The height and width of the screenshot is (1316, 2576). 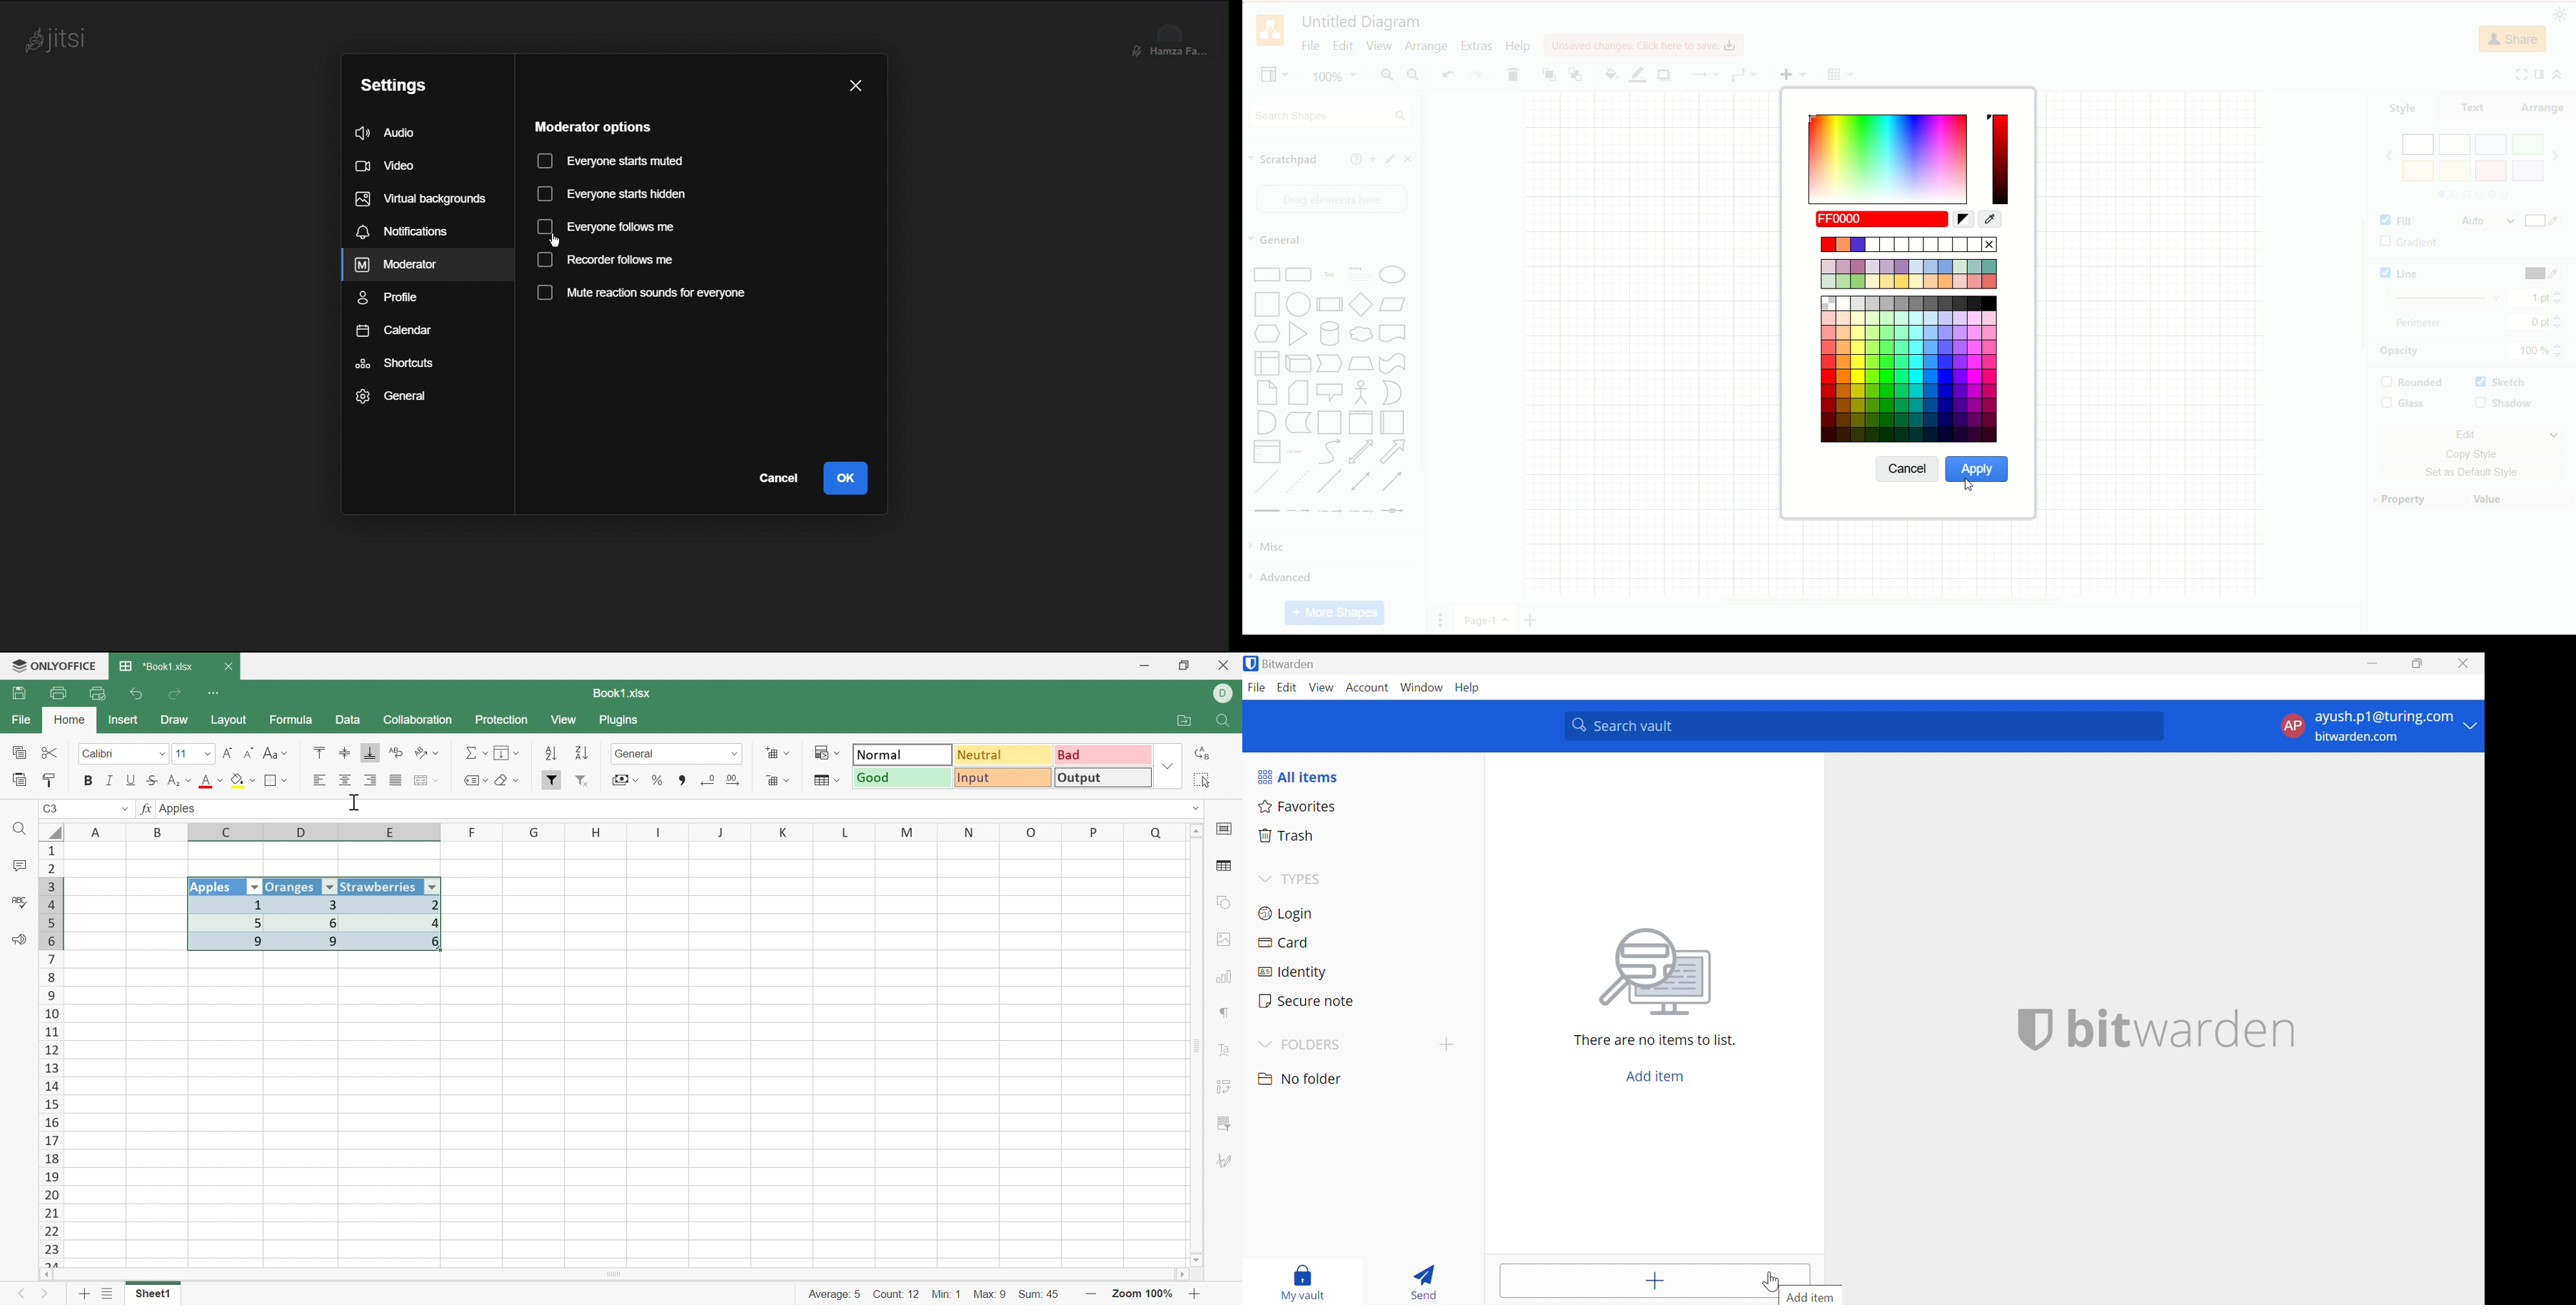 I want to click on Help, so click(x=1469, y=688).